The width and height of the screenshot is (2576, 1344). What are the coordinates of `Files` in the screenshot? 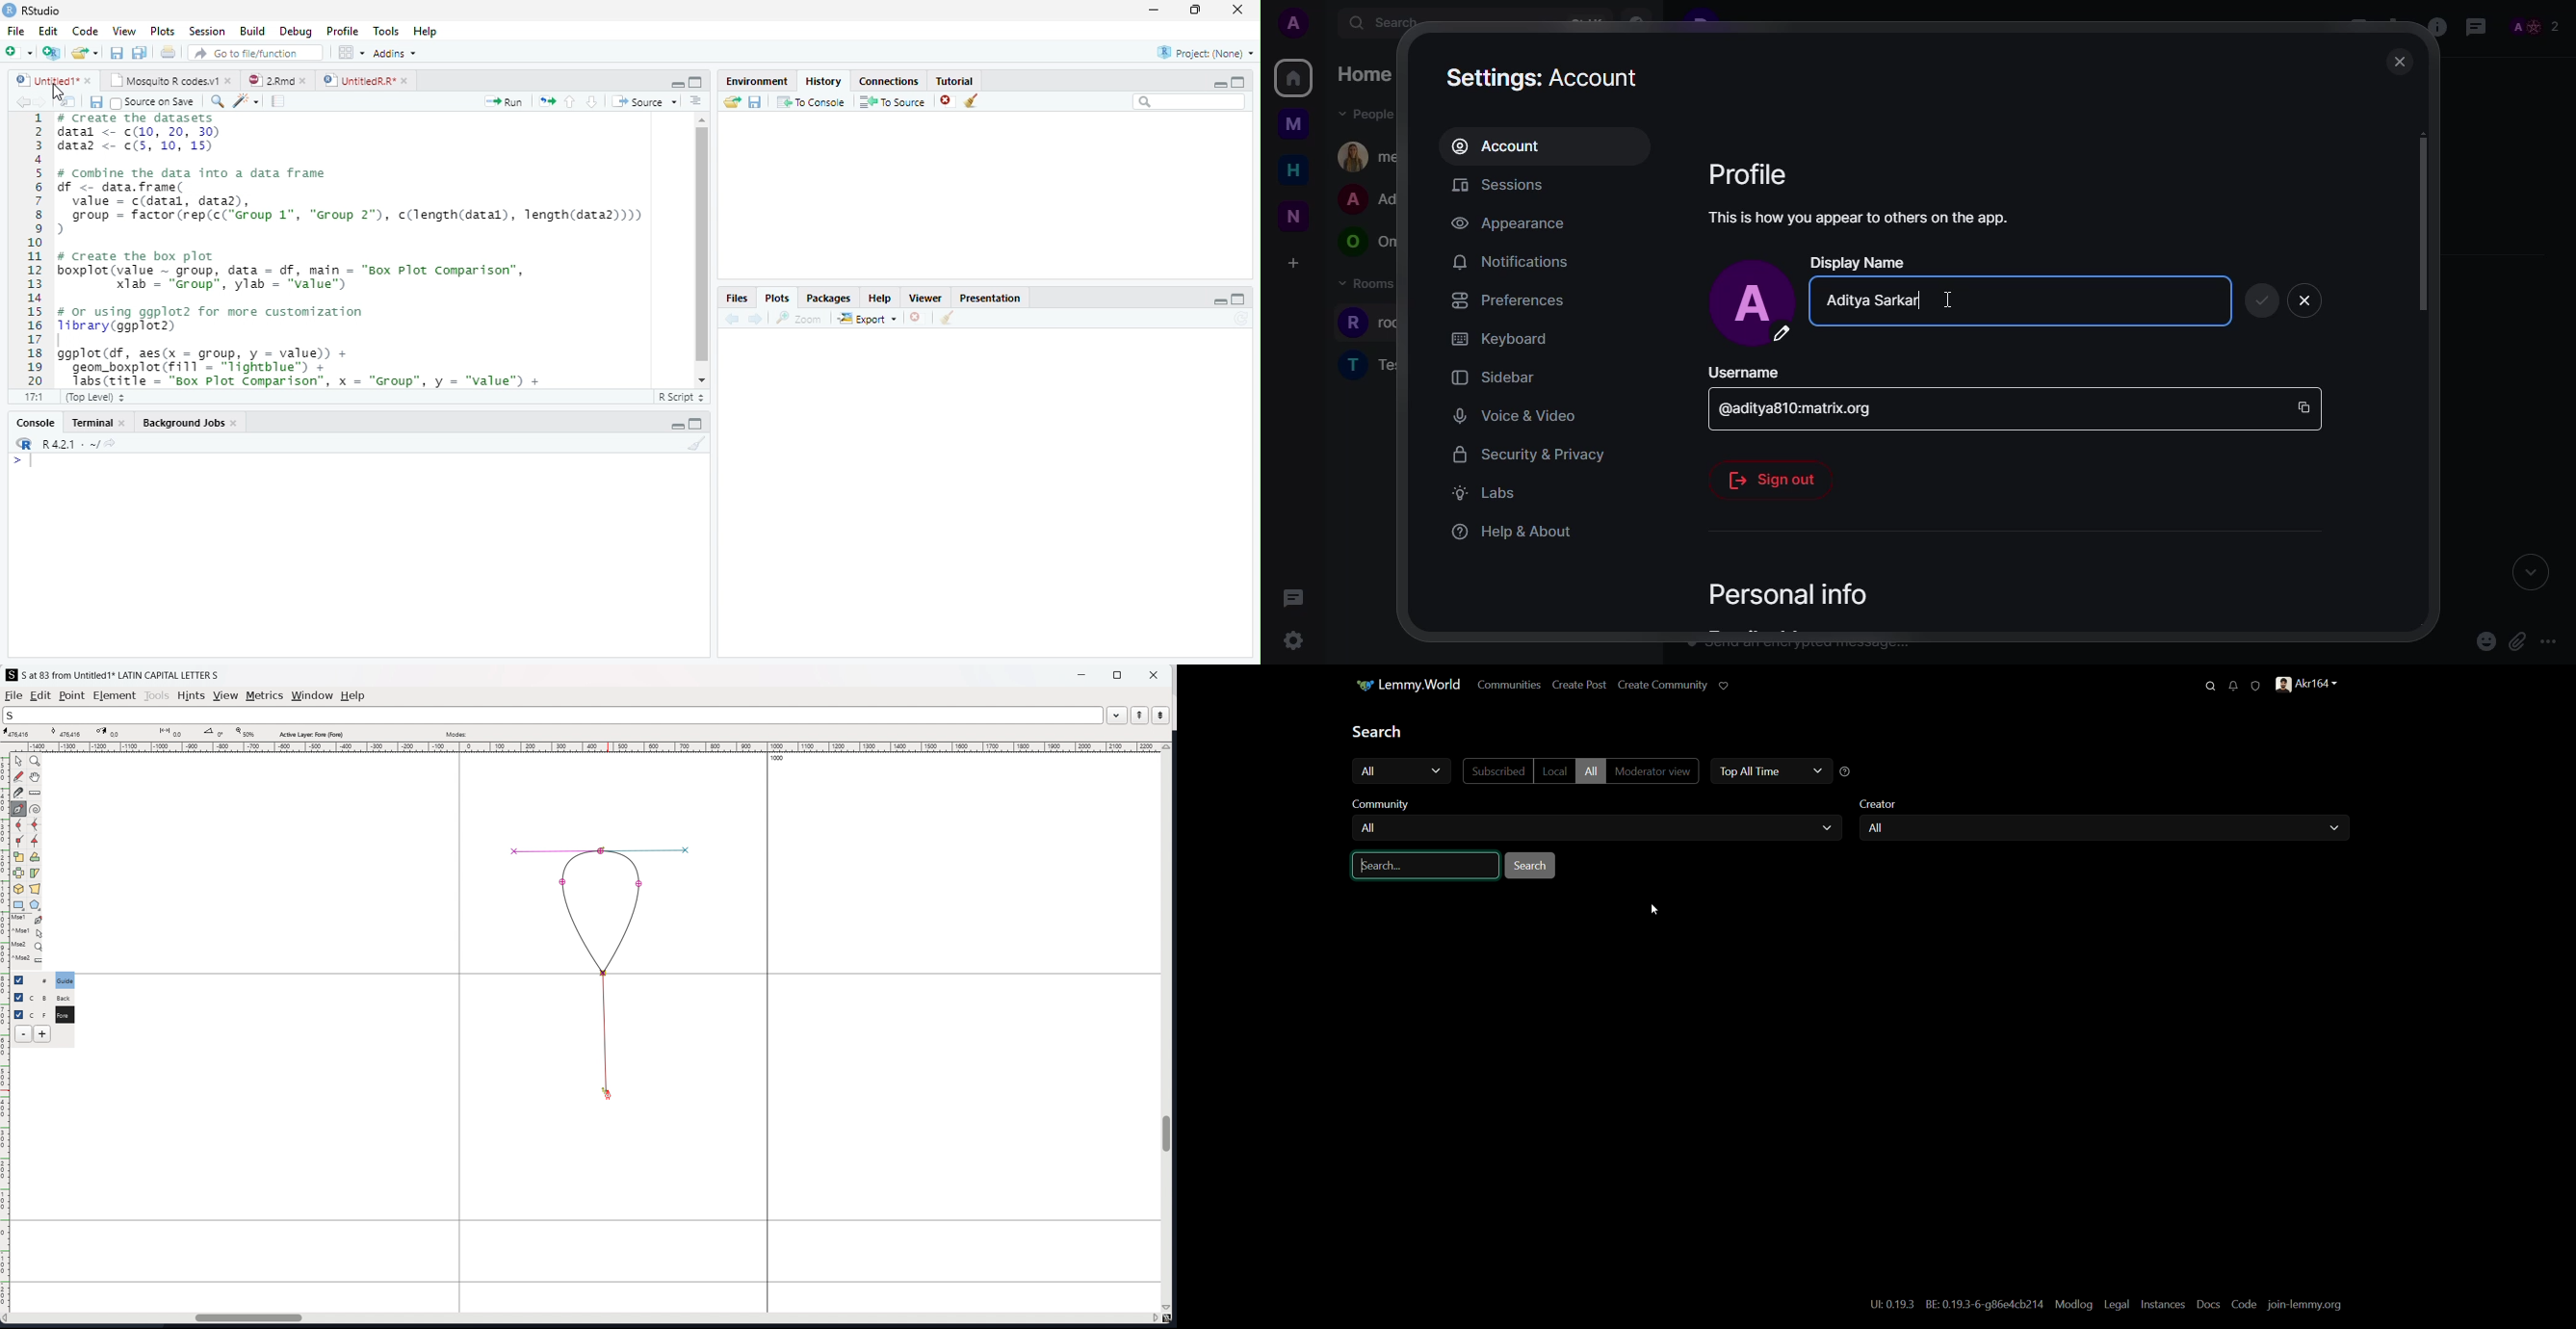 It's located at (738, 297).